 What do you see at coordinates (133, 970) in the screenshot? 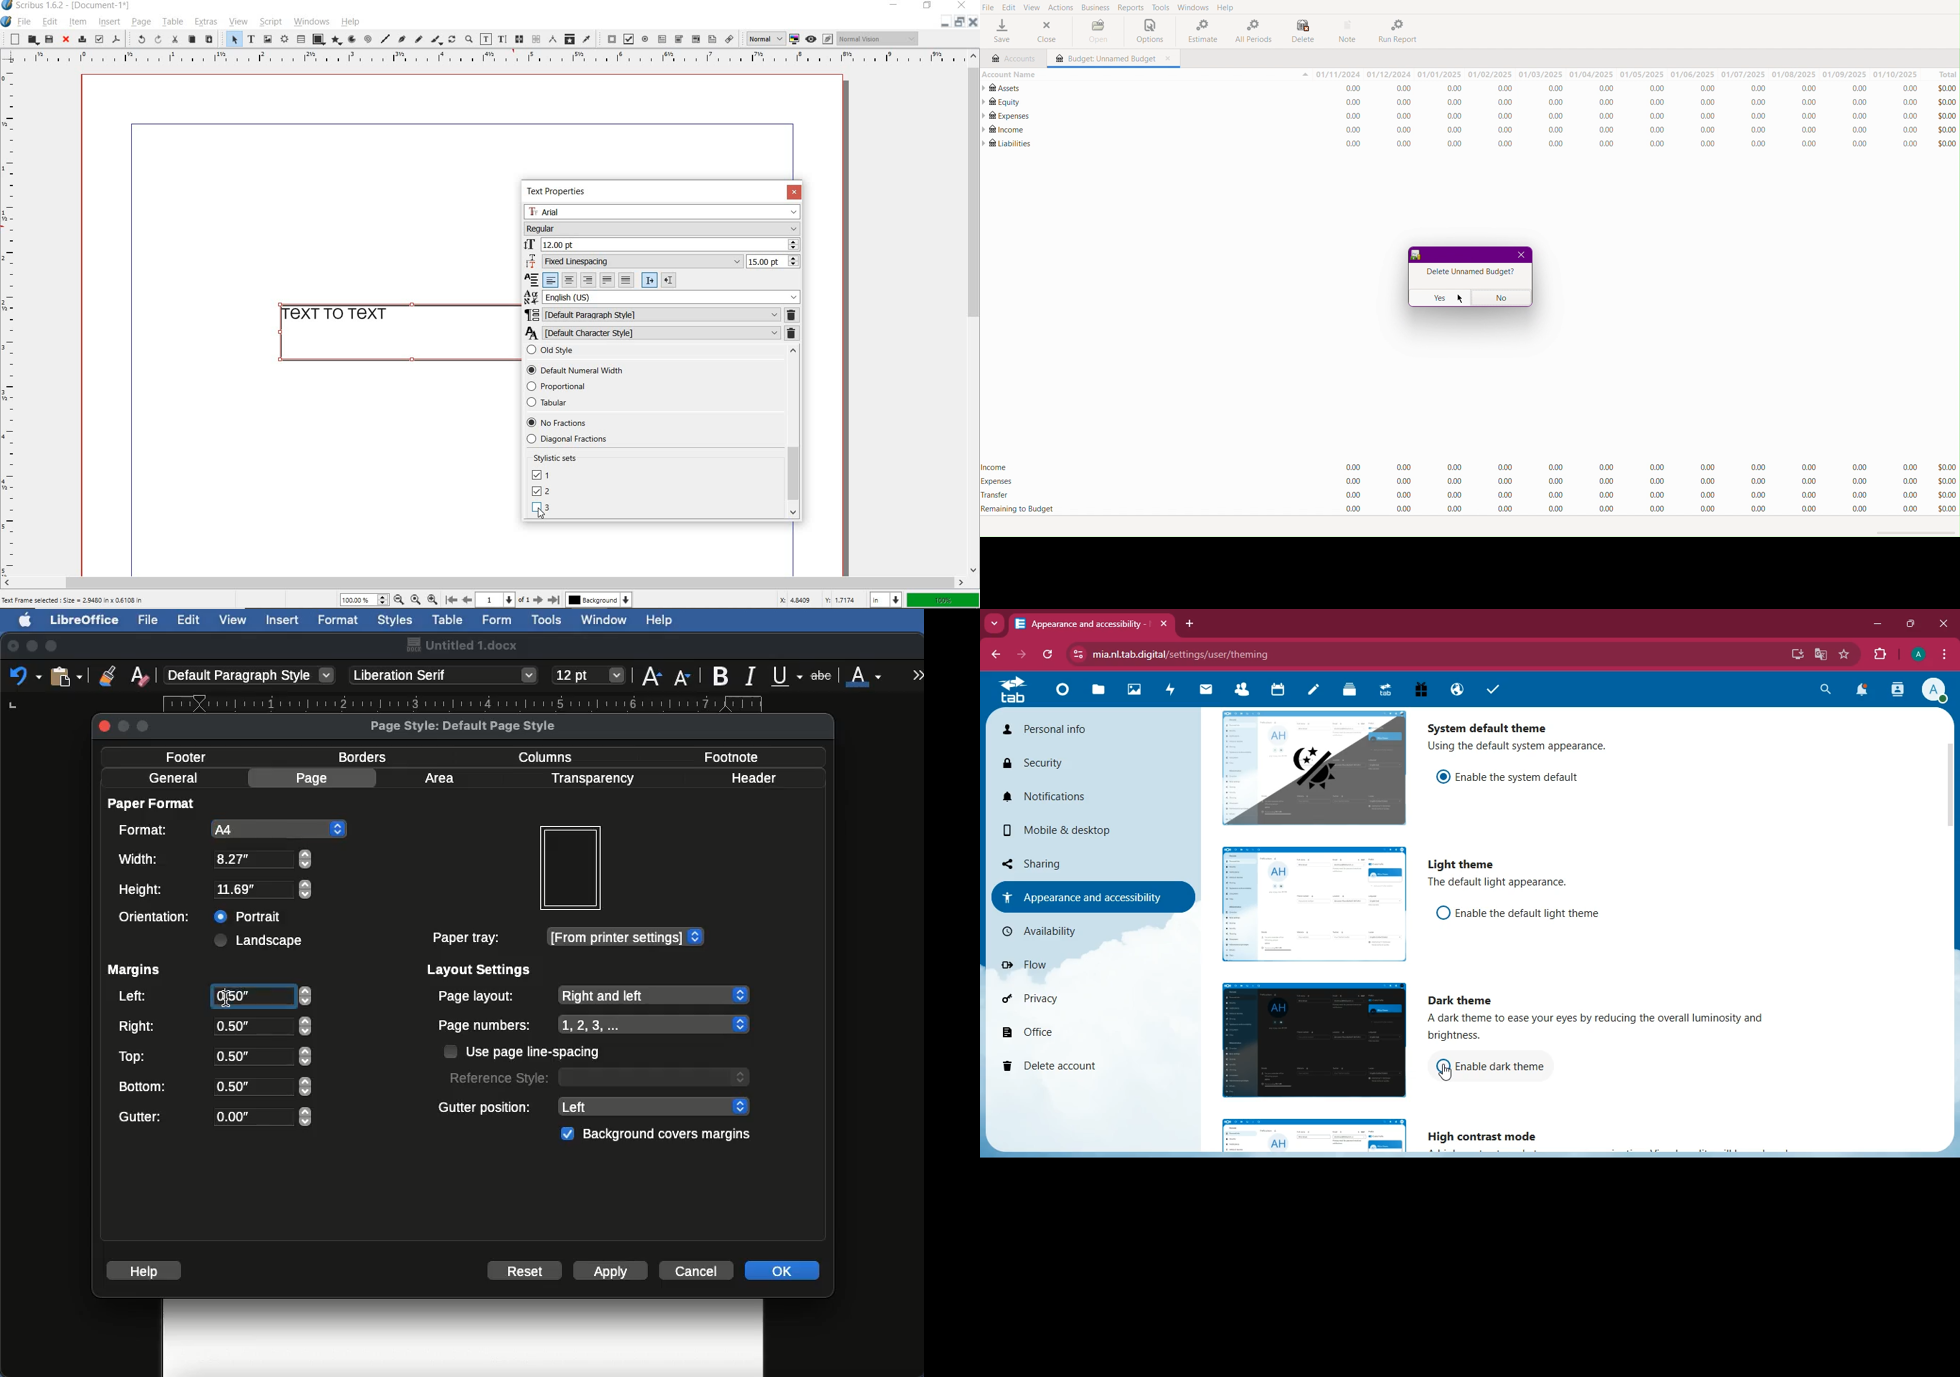
I see `Margins` at bounding box center [133, 970].